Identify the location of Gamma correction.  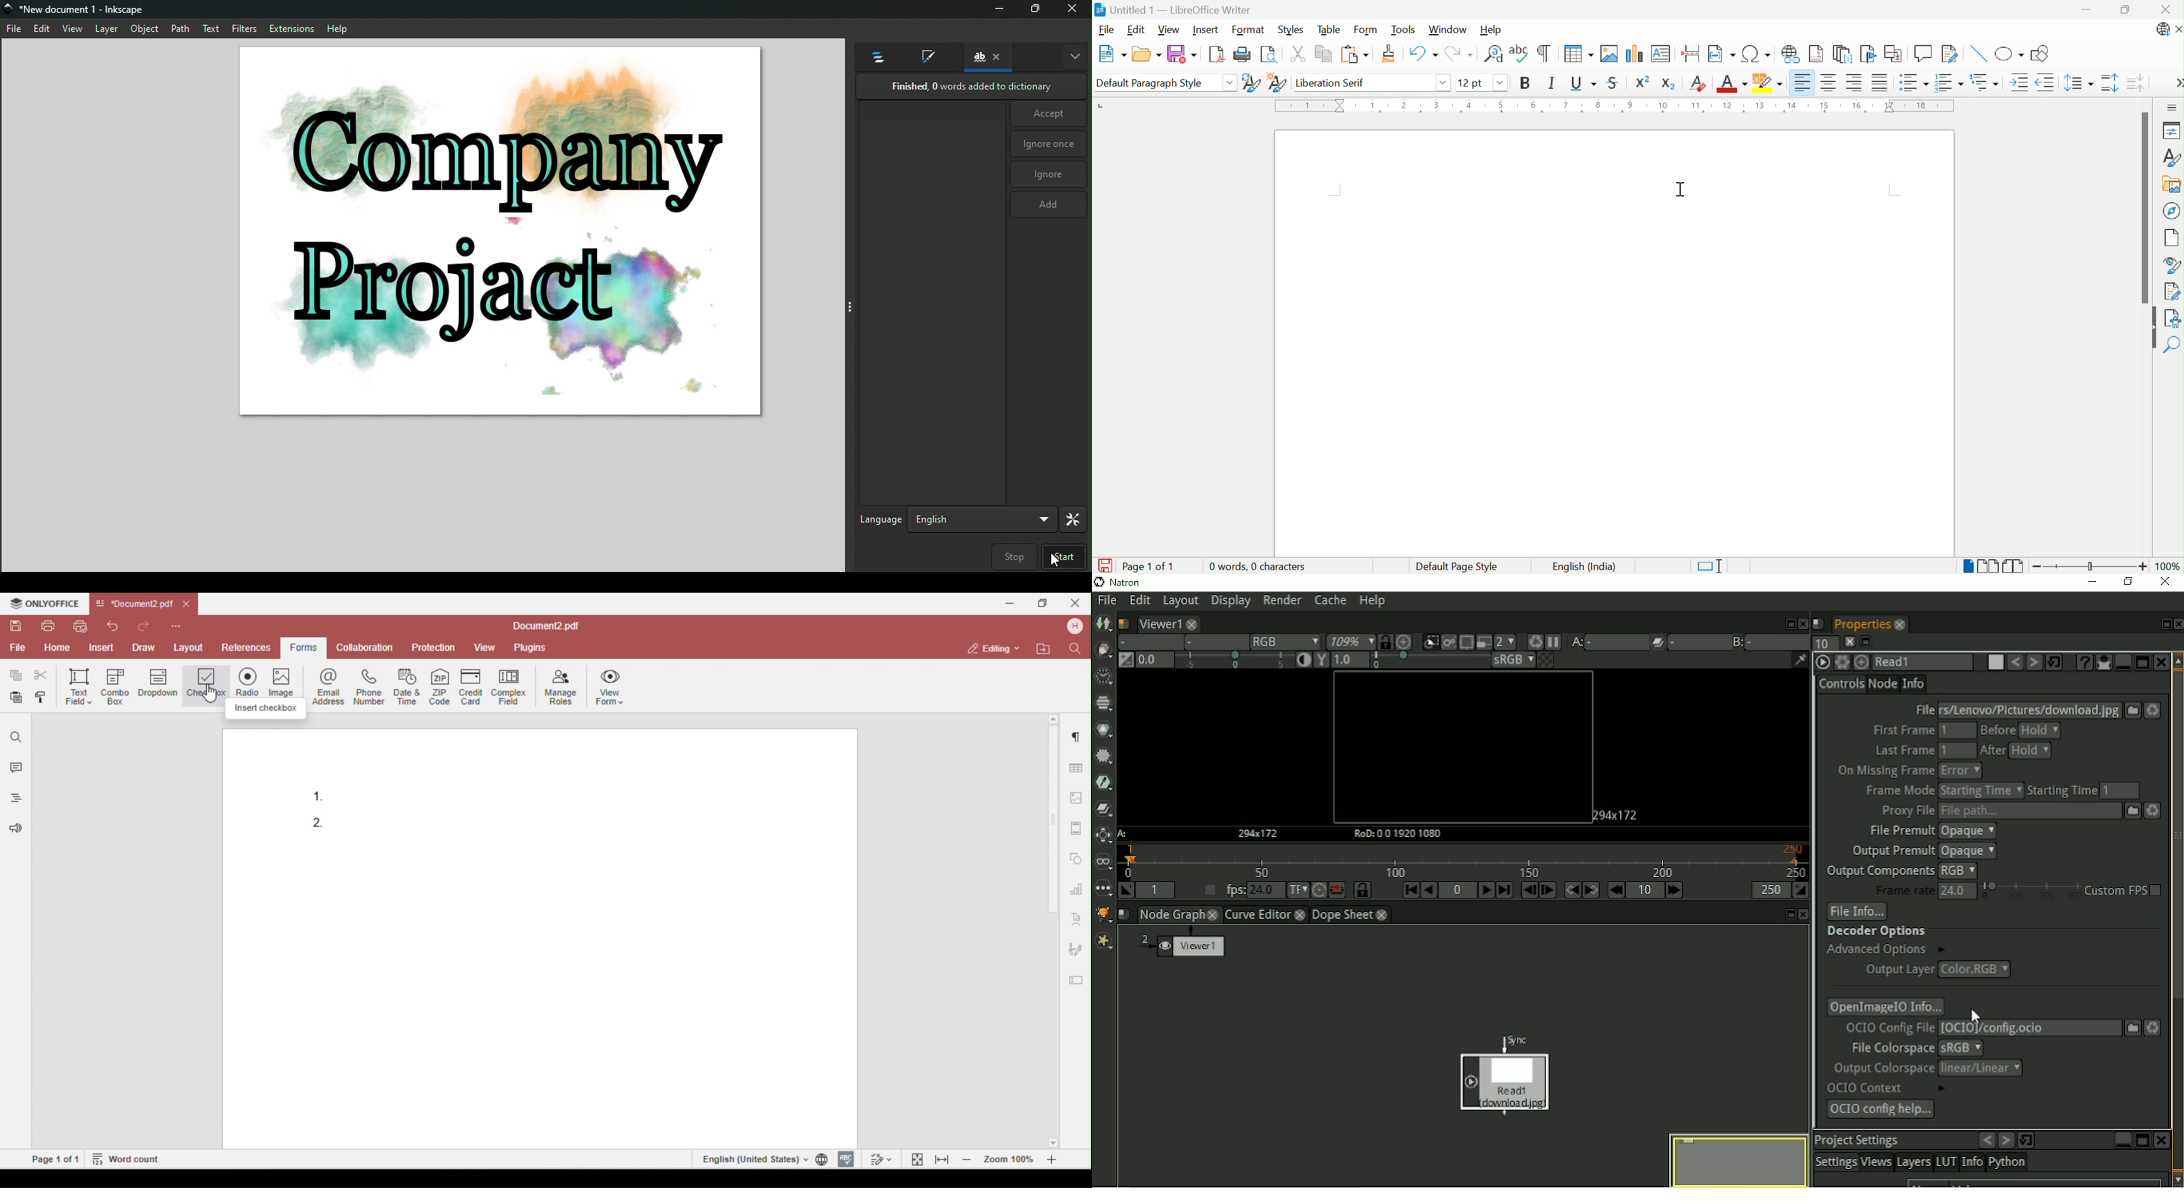
(1395, 661).